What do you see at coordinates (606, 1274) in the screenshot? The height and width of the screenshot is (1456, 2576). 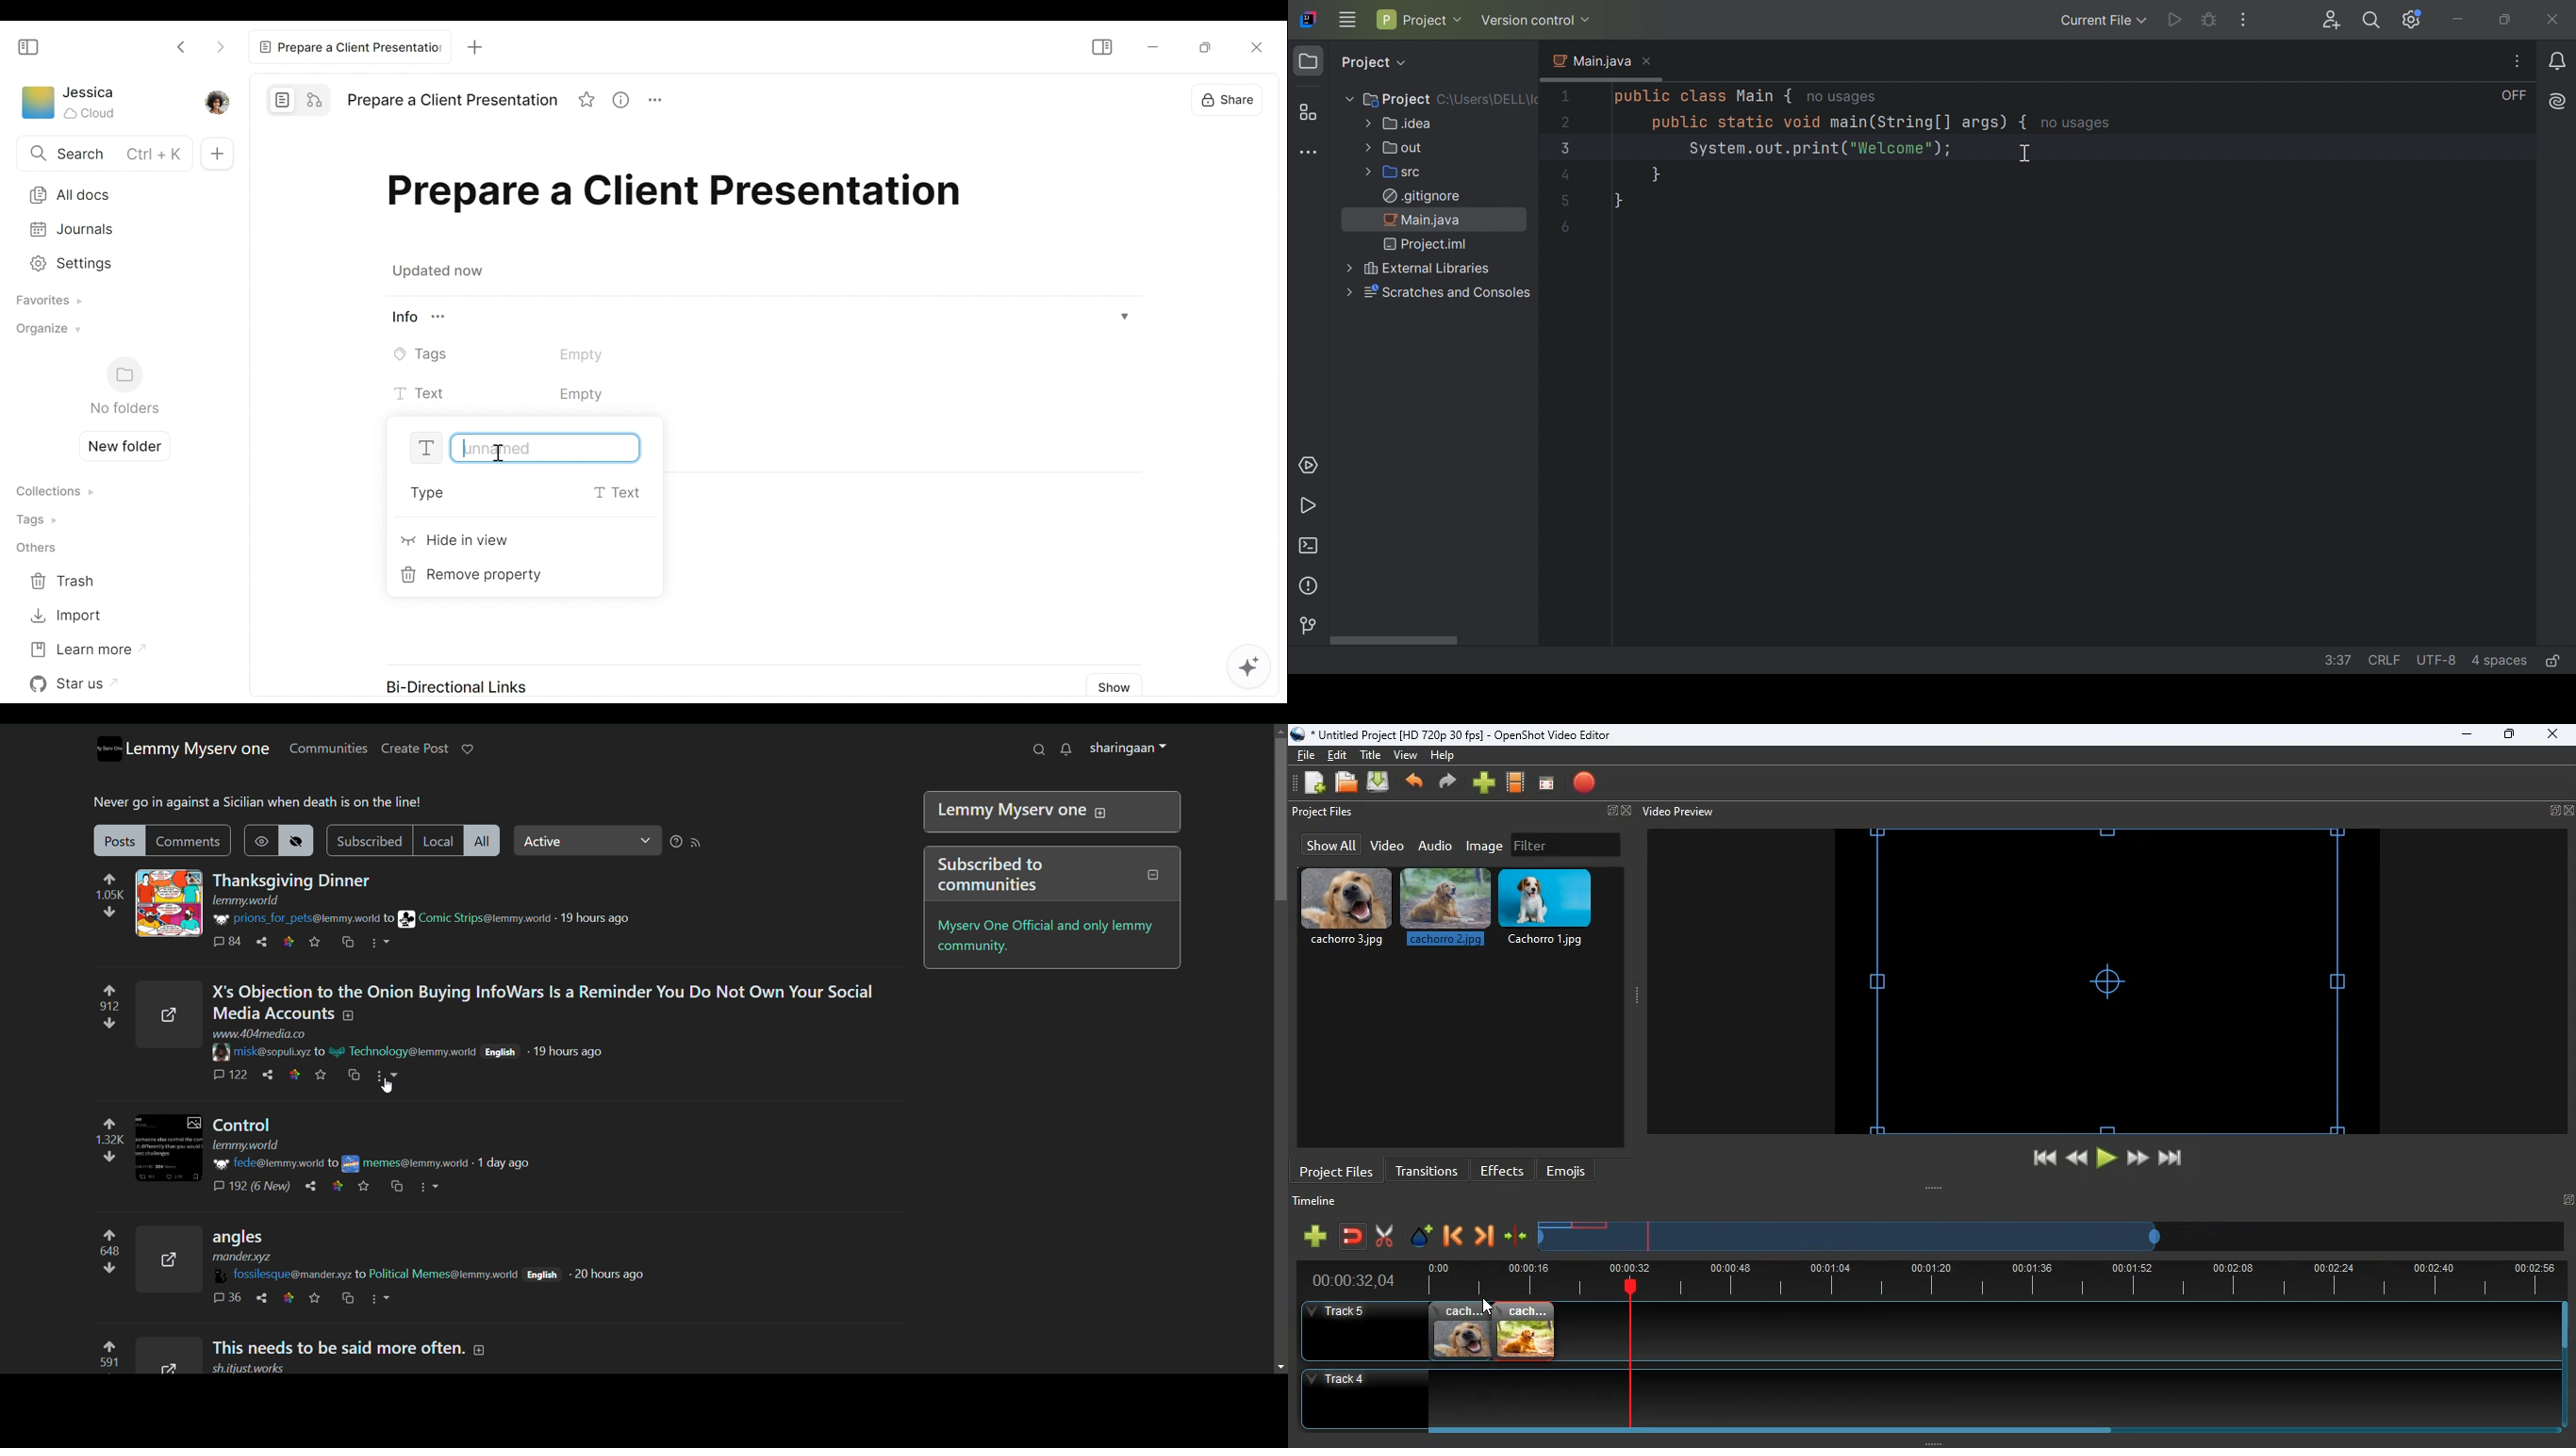 I see `20 hours ago (post time)` at bounding box center [606, 1274].